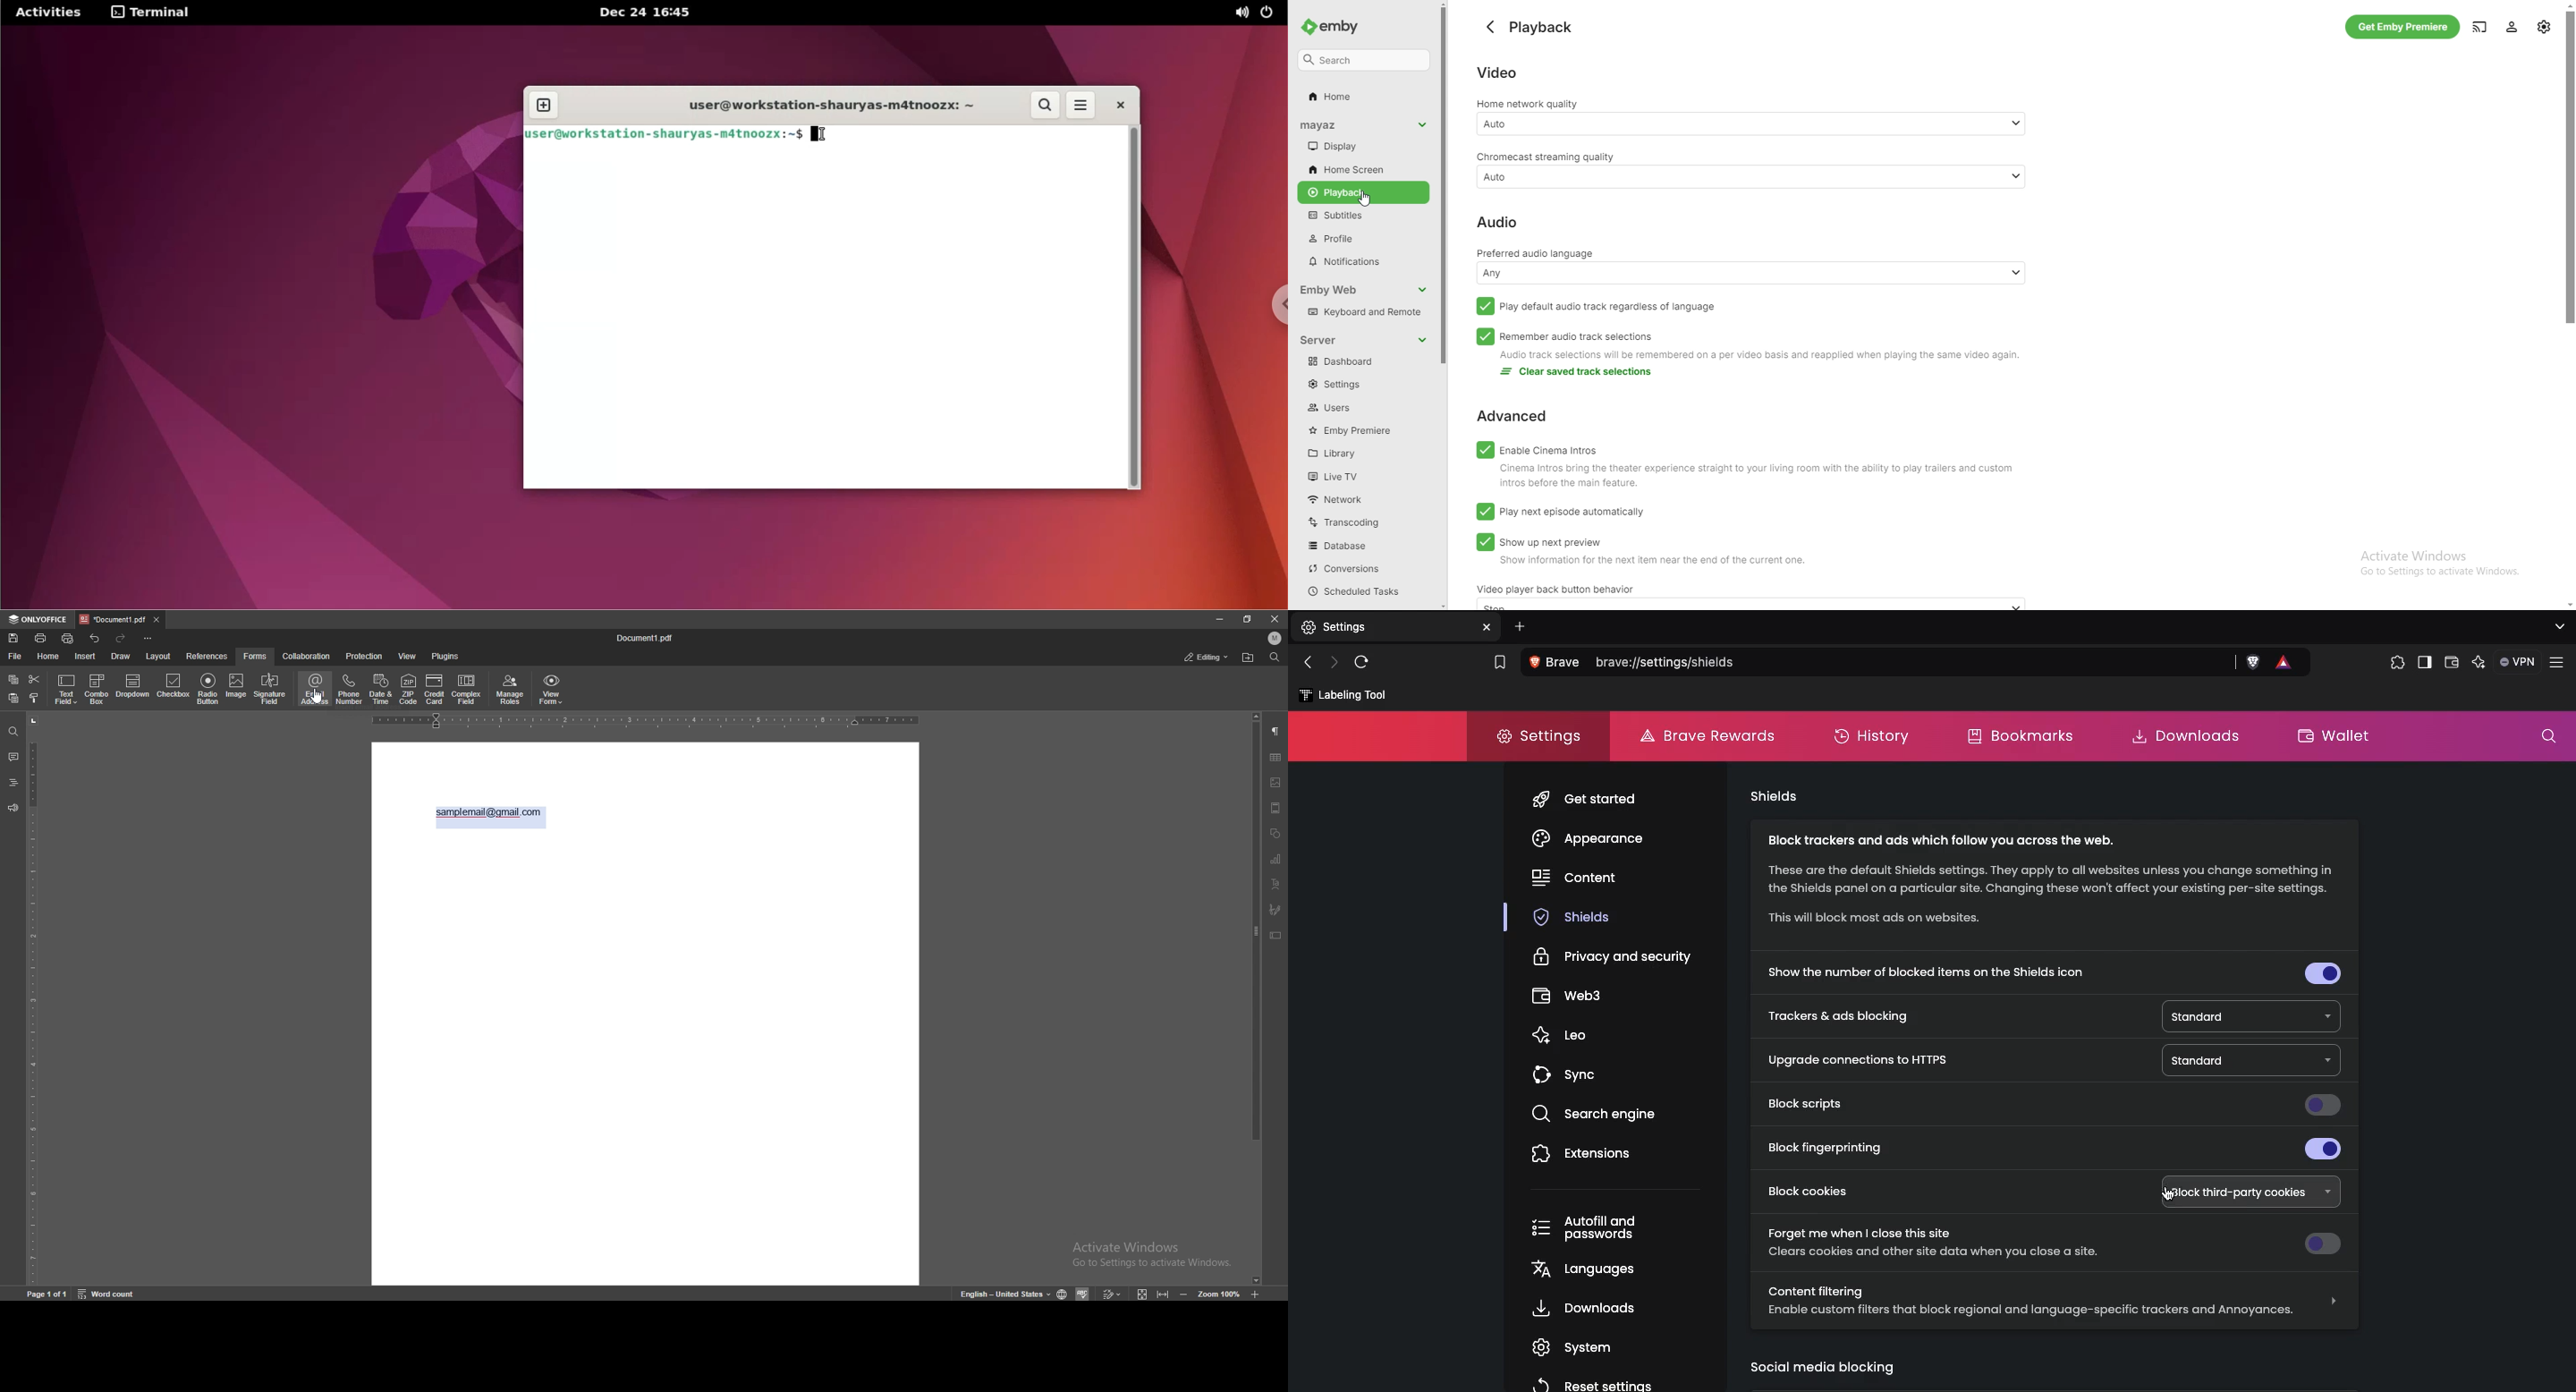  I want to click on tab, so click(111, 620).